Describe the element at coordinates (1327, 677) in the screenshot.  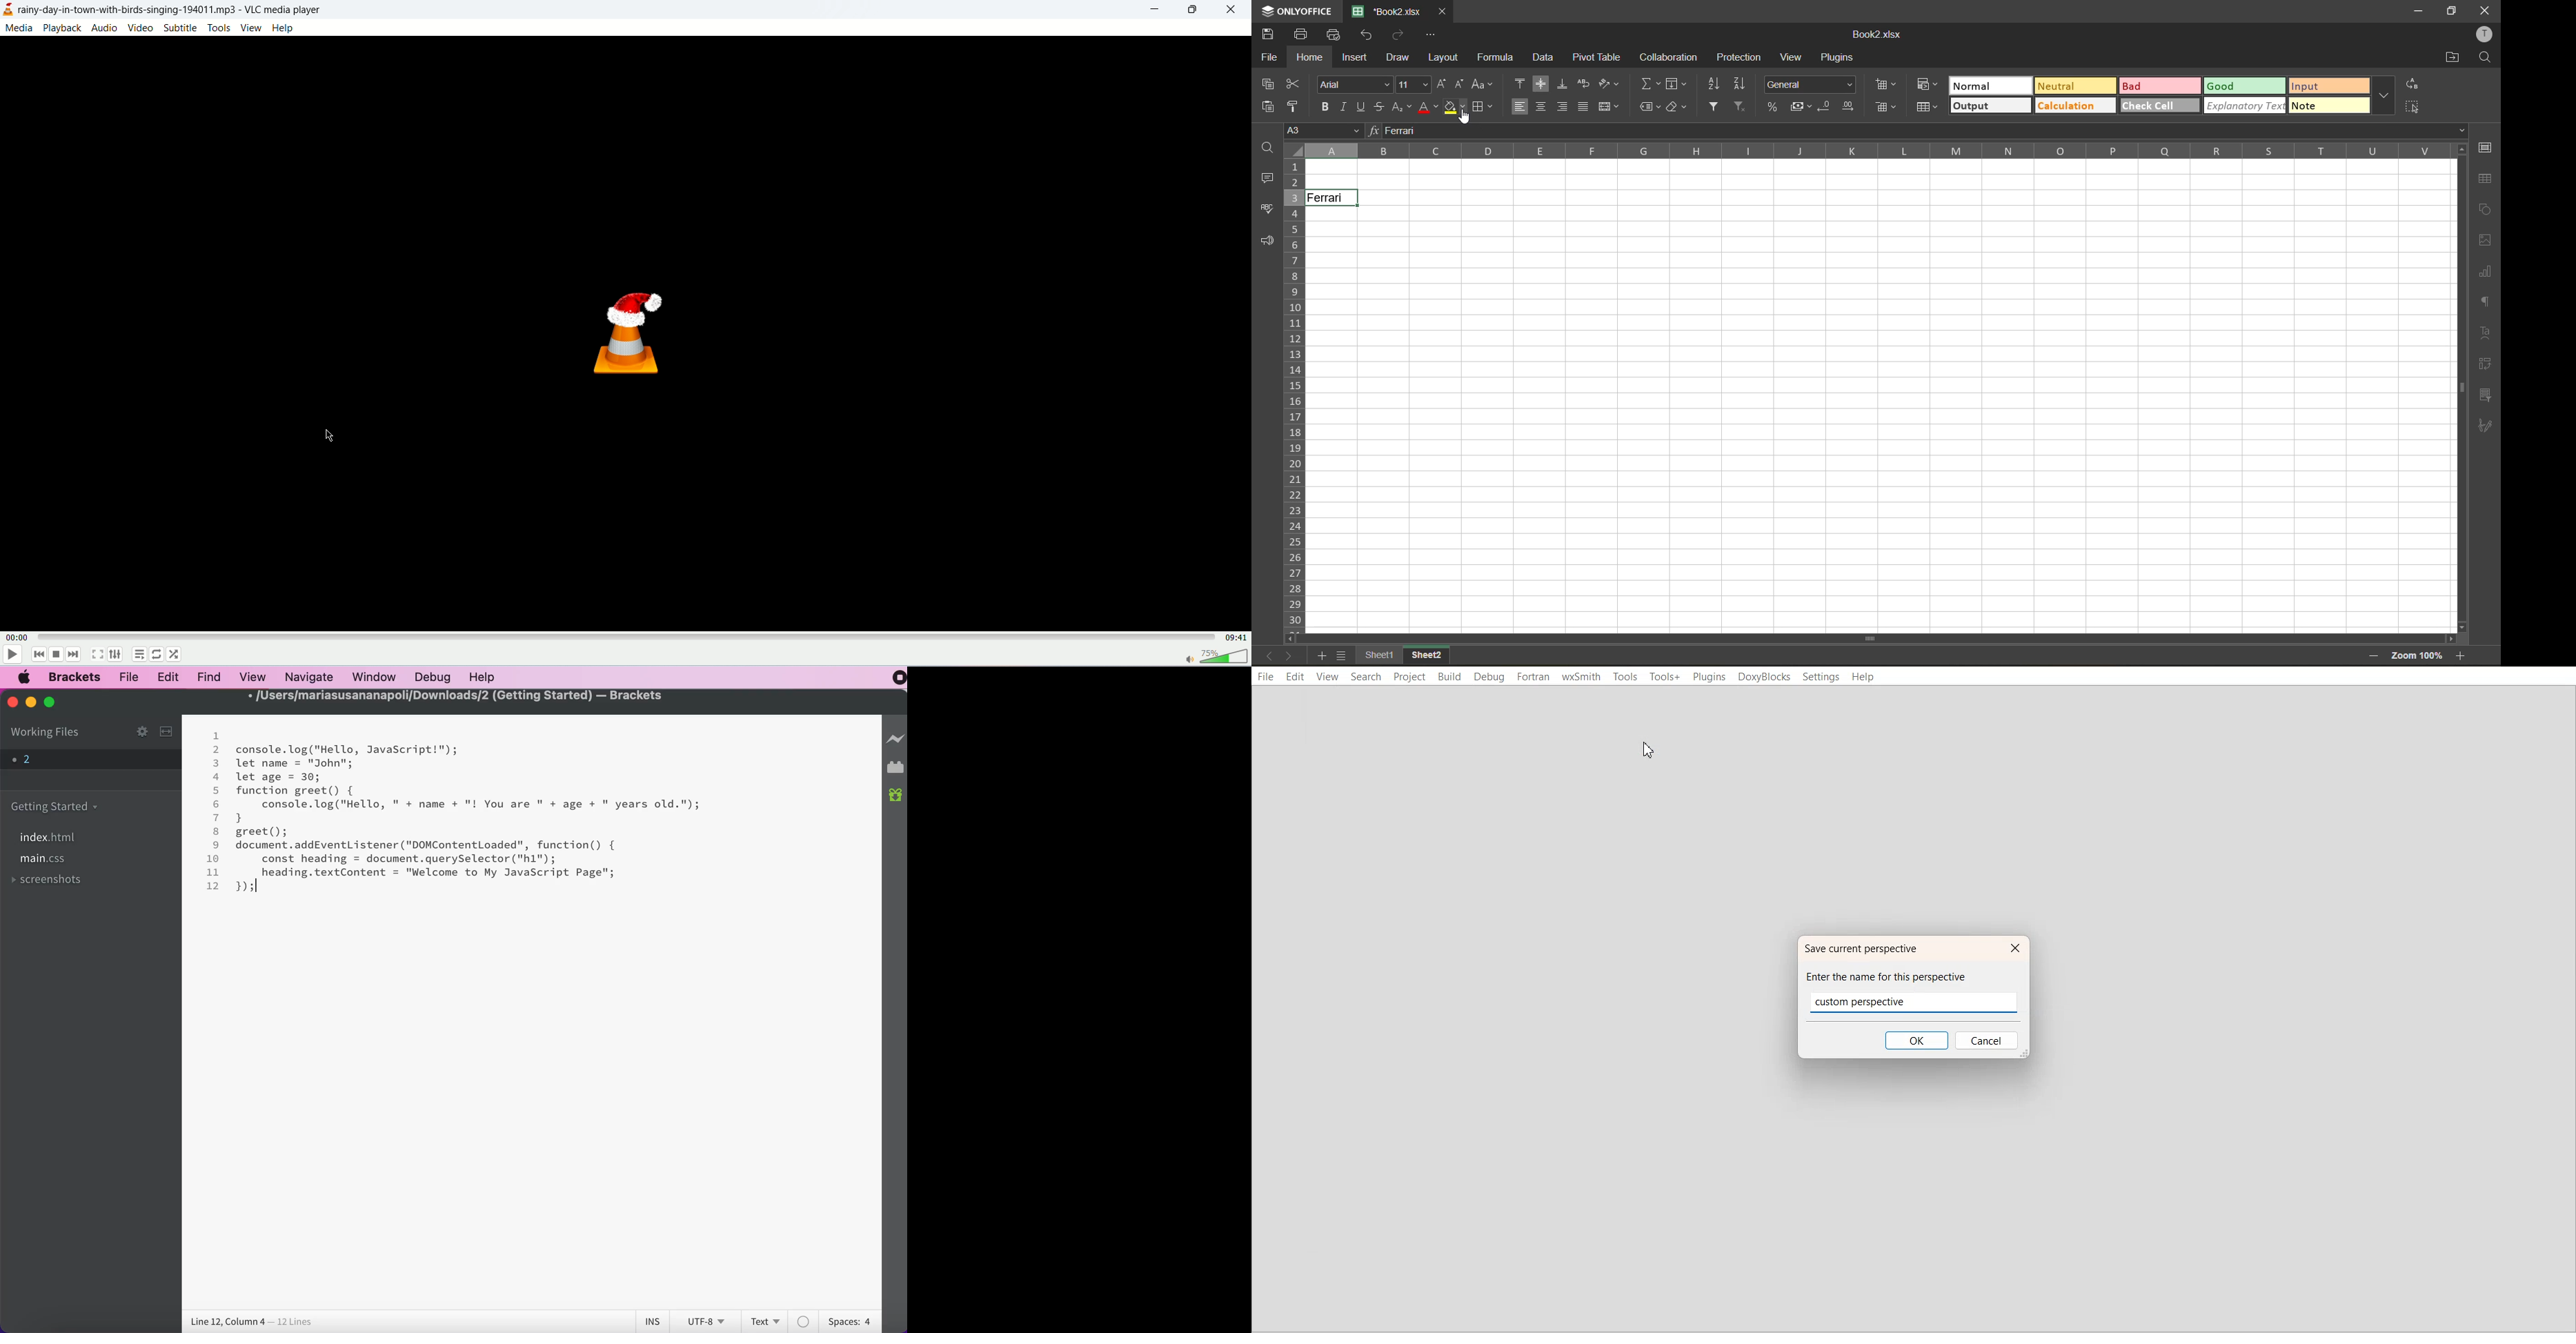
I see `View` at that location.